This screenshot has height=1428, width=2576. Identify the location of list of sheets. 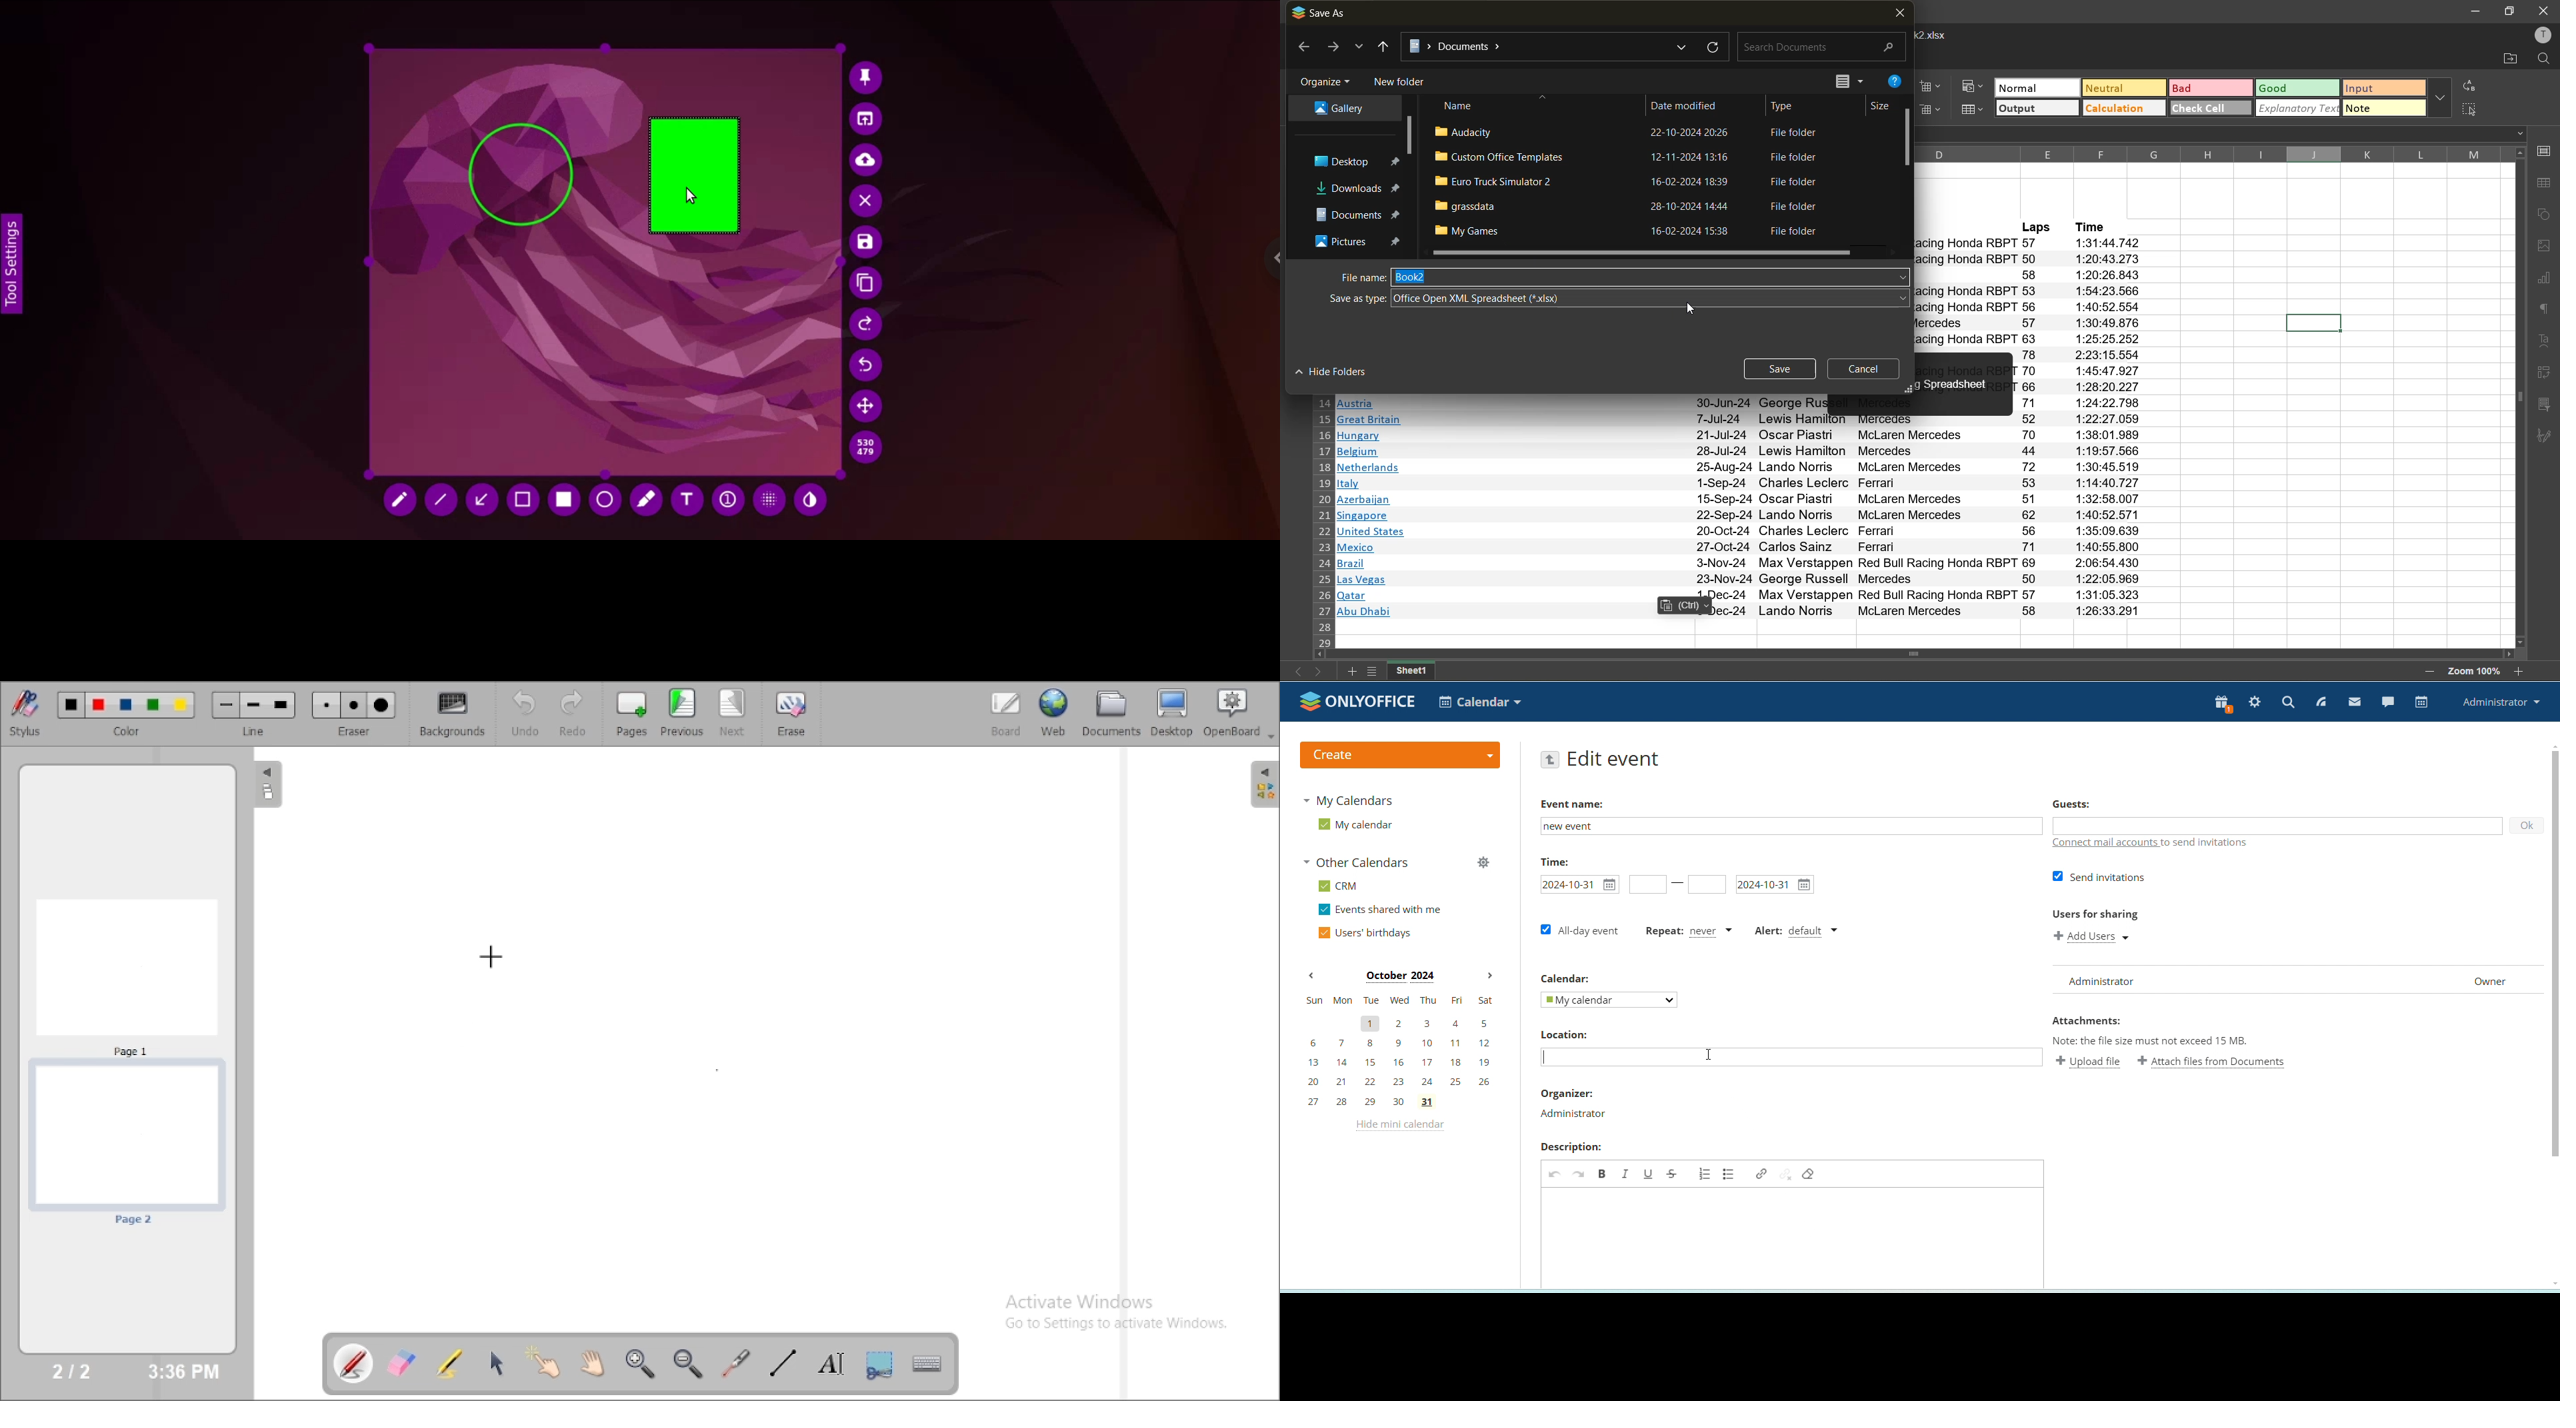
(1371, 672).